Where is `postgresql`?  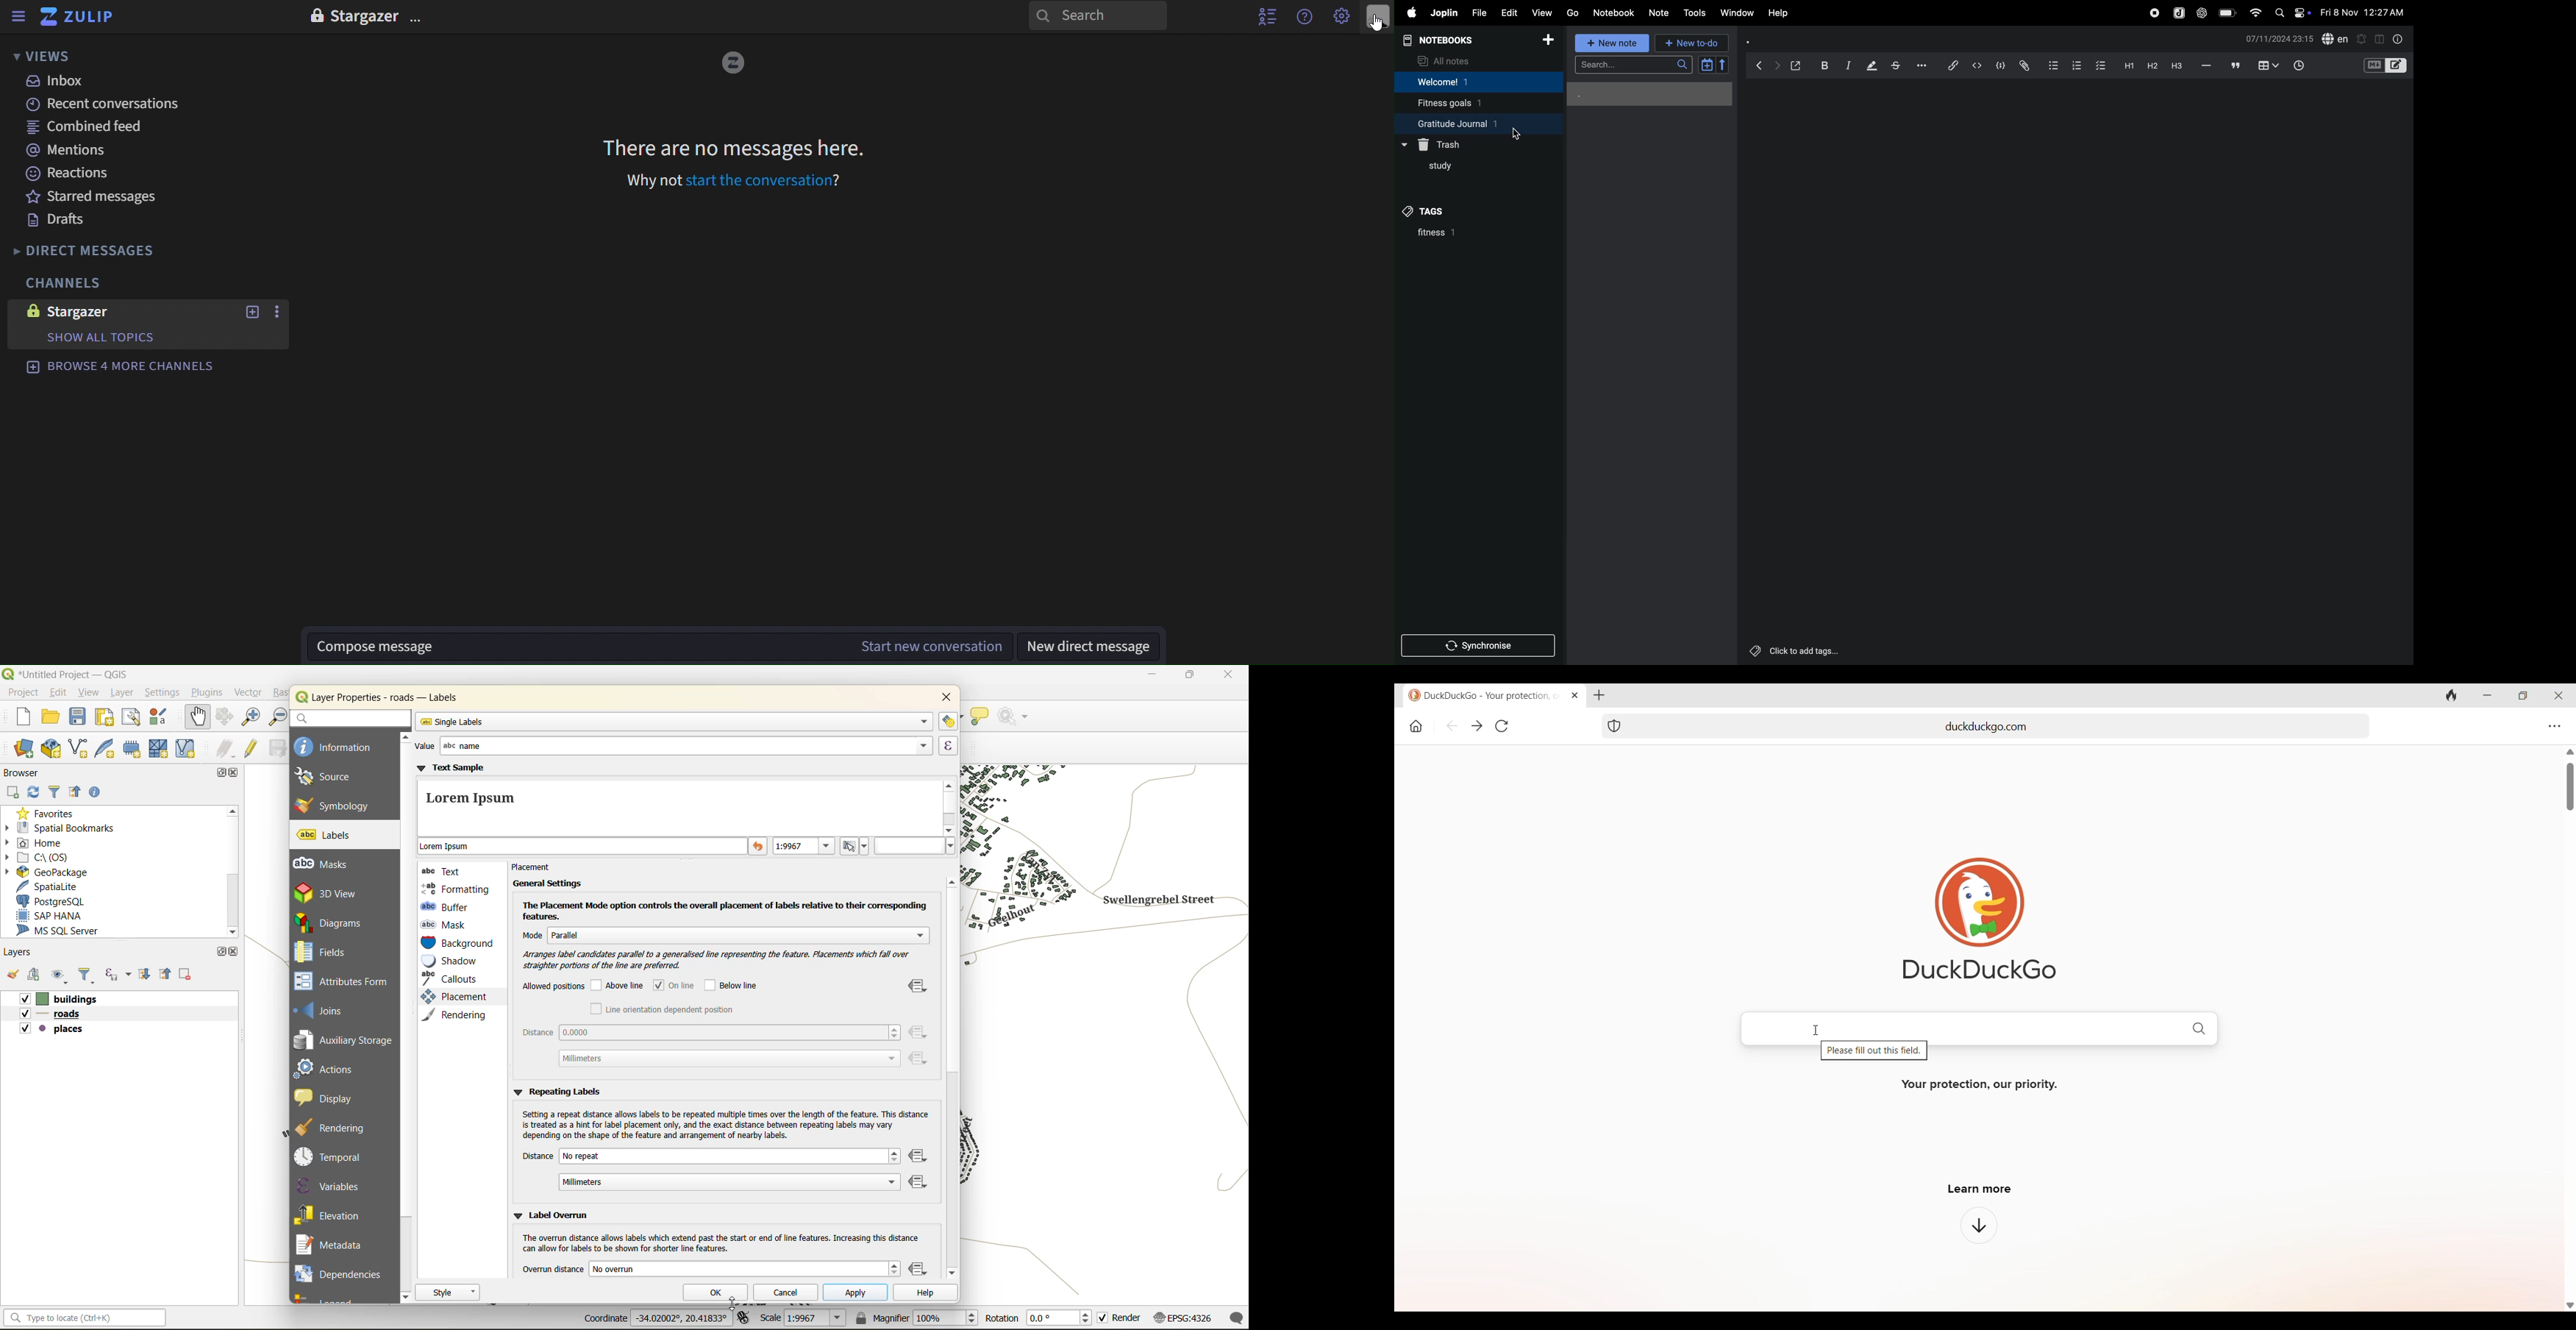 postgresql is located at coordinates (57, 899).